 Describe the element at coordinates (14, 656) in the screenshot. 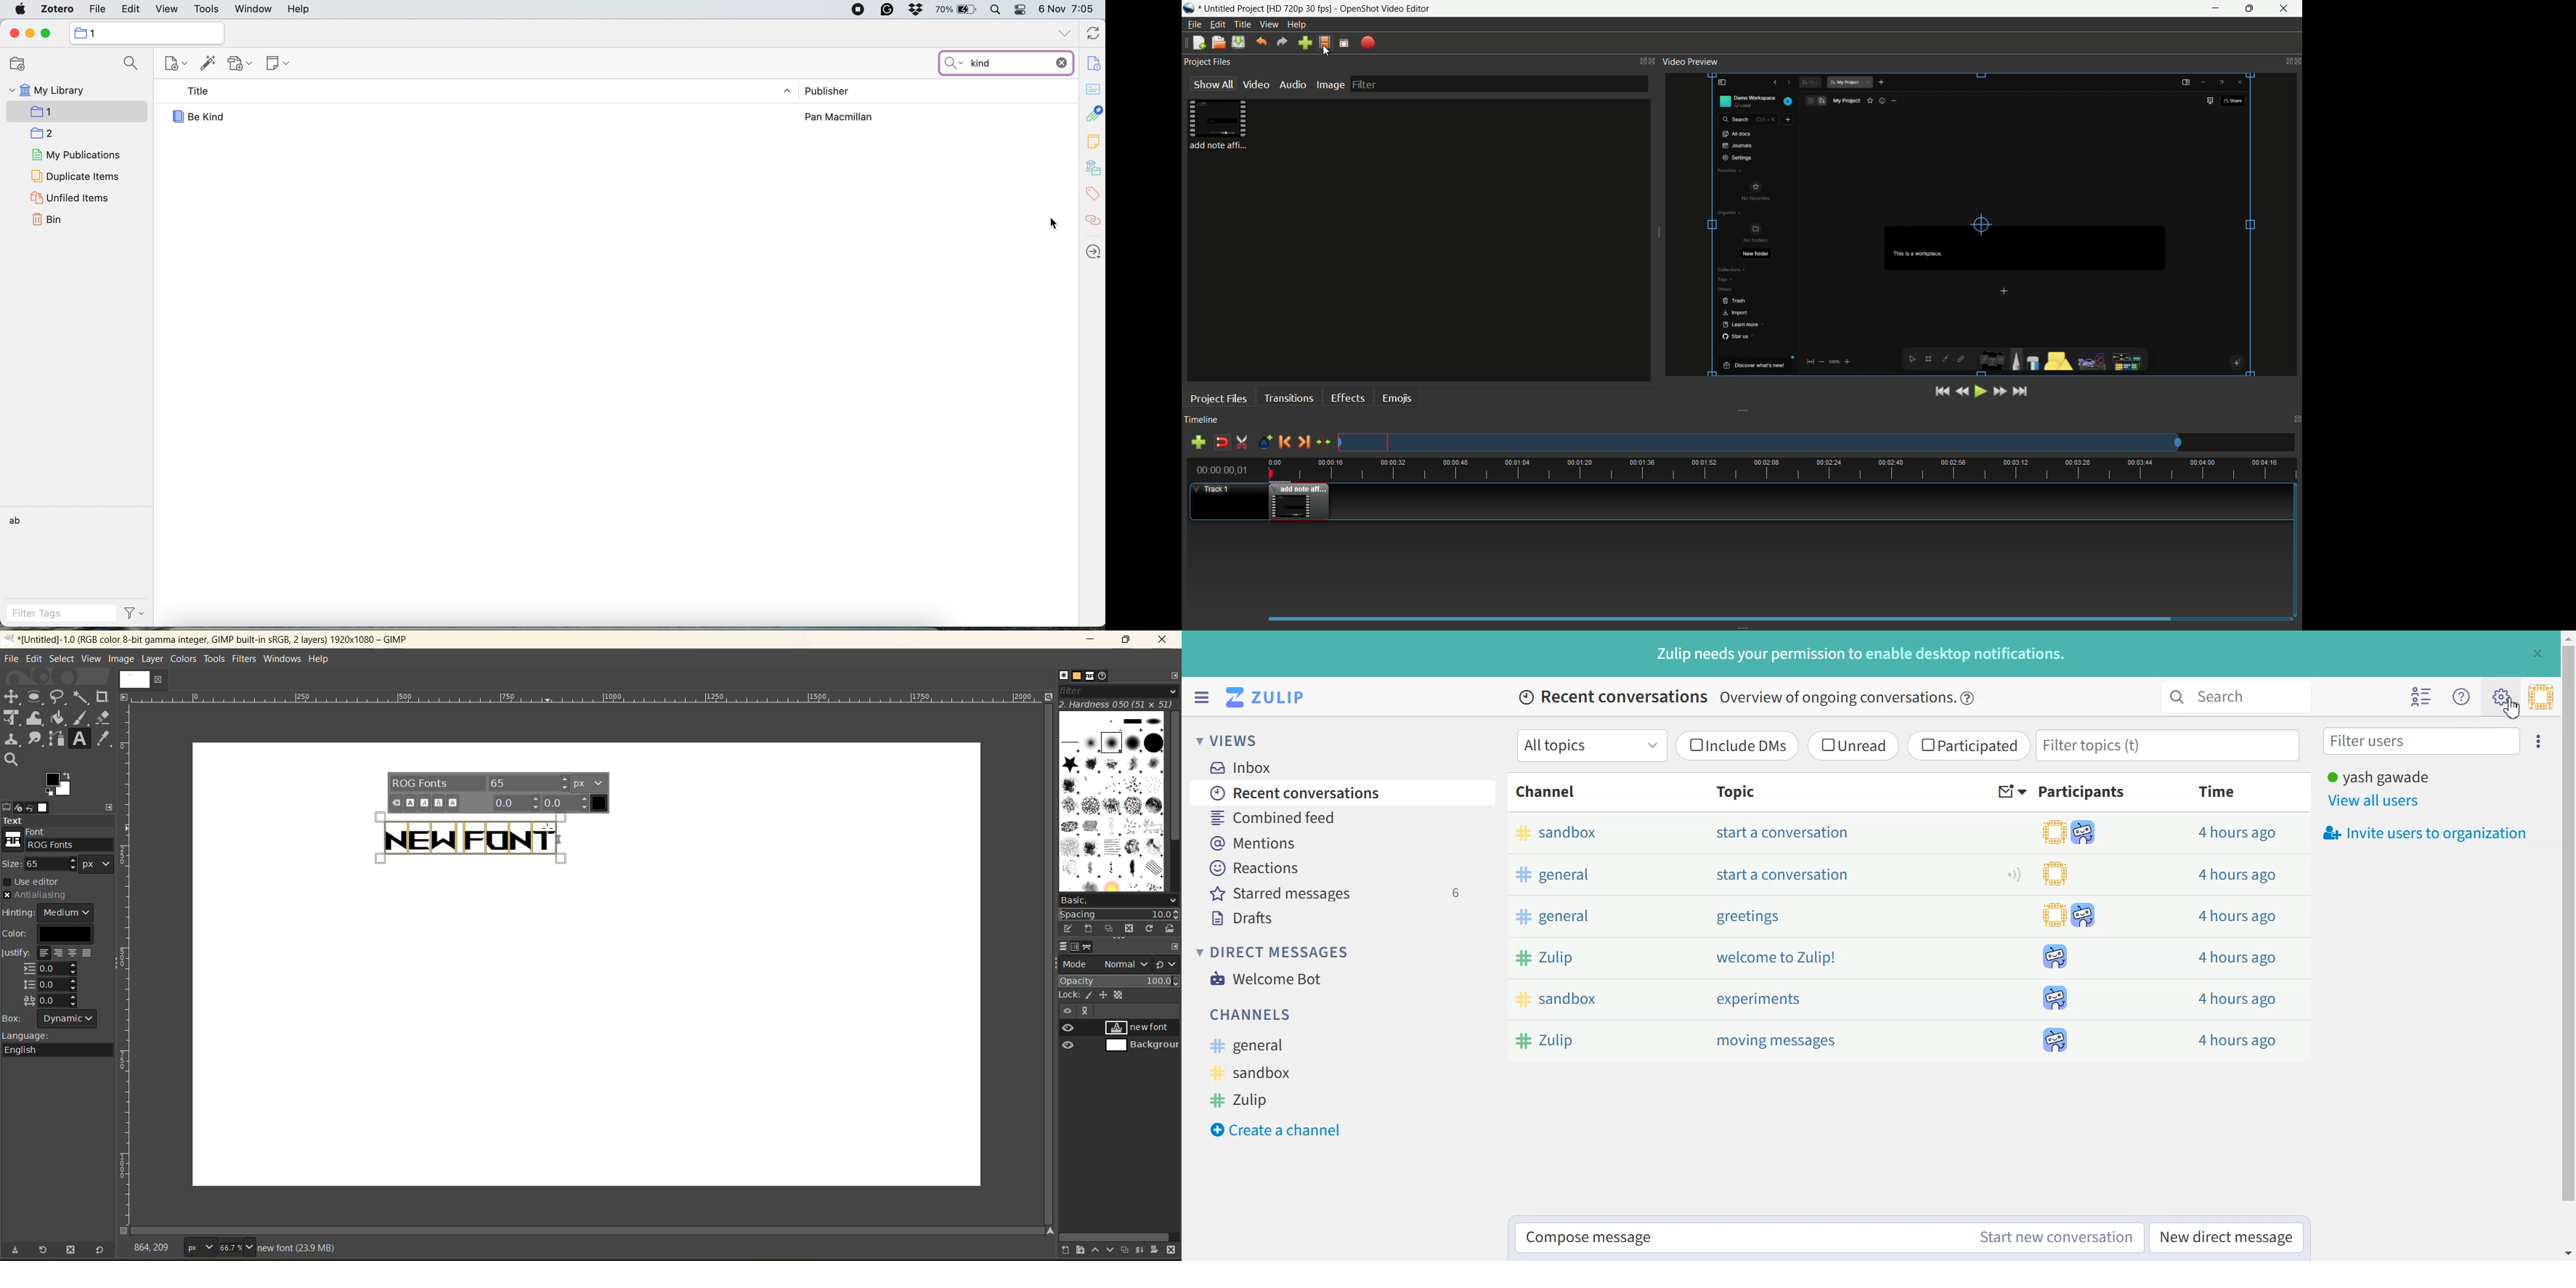

I see `file` at that location.